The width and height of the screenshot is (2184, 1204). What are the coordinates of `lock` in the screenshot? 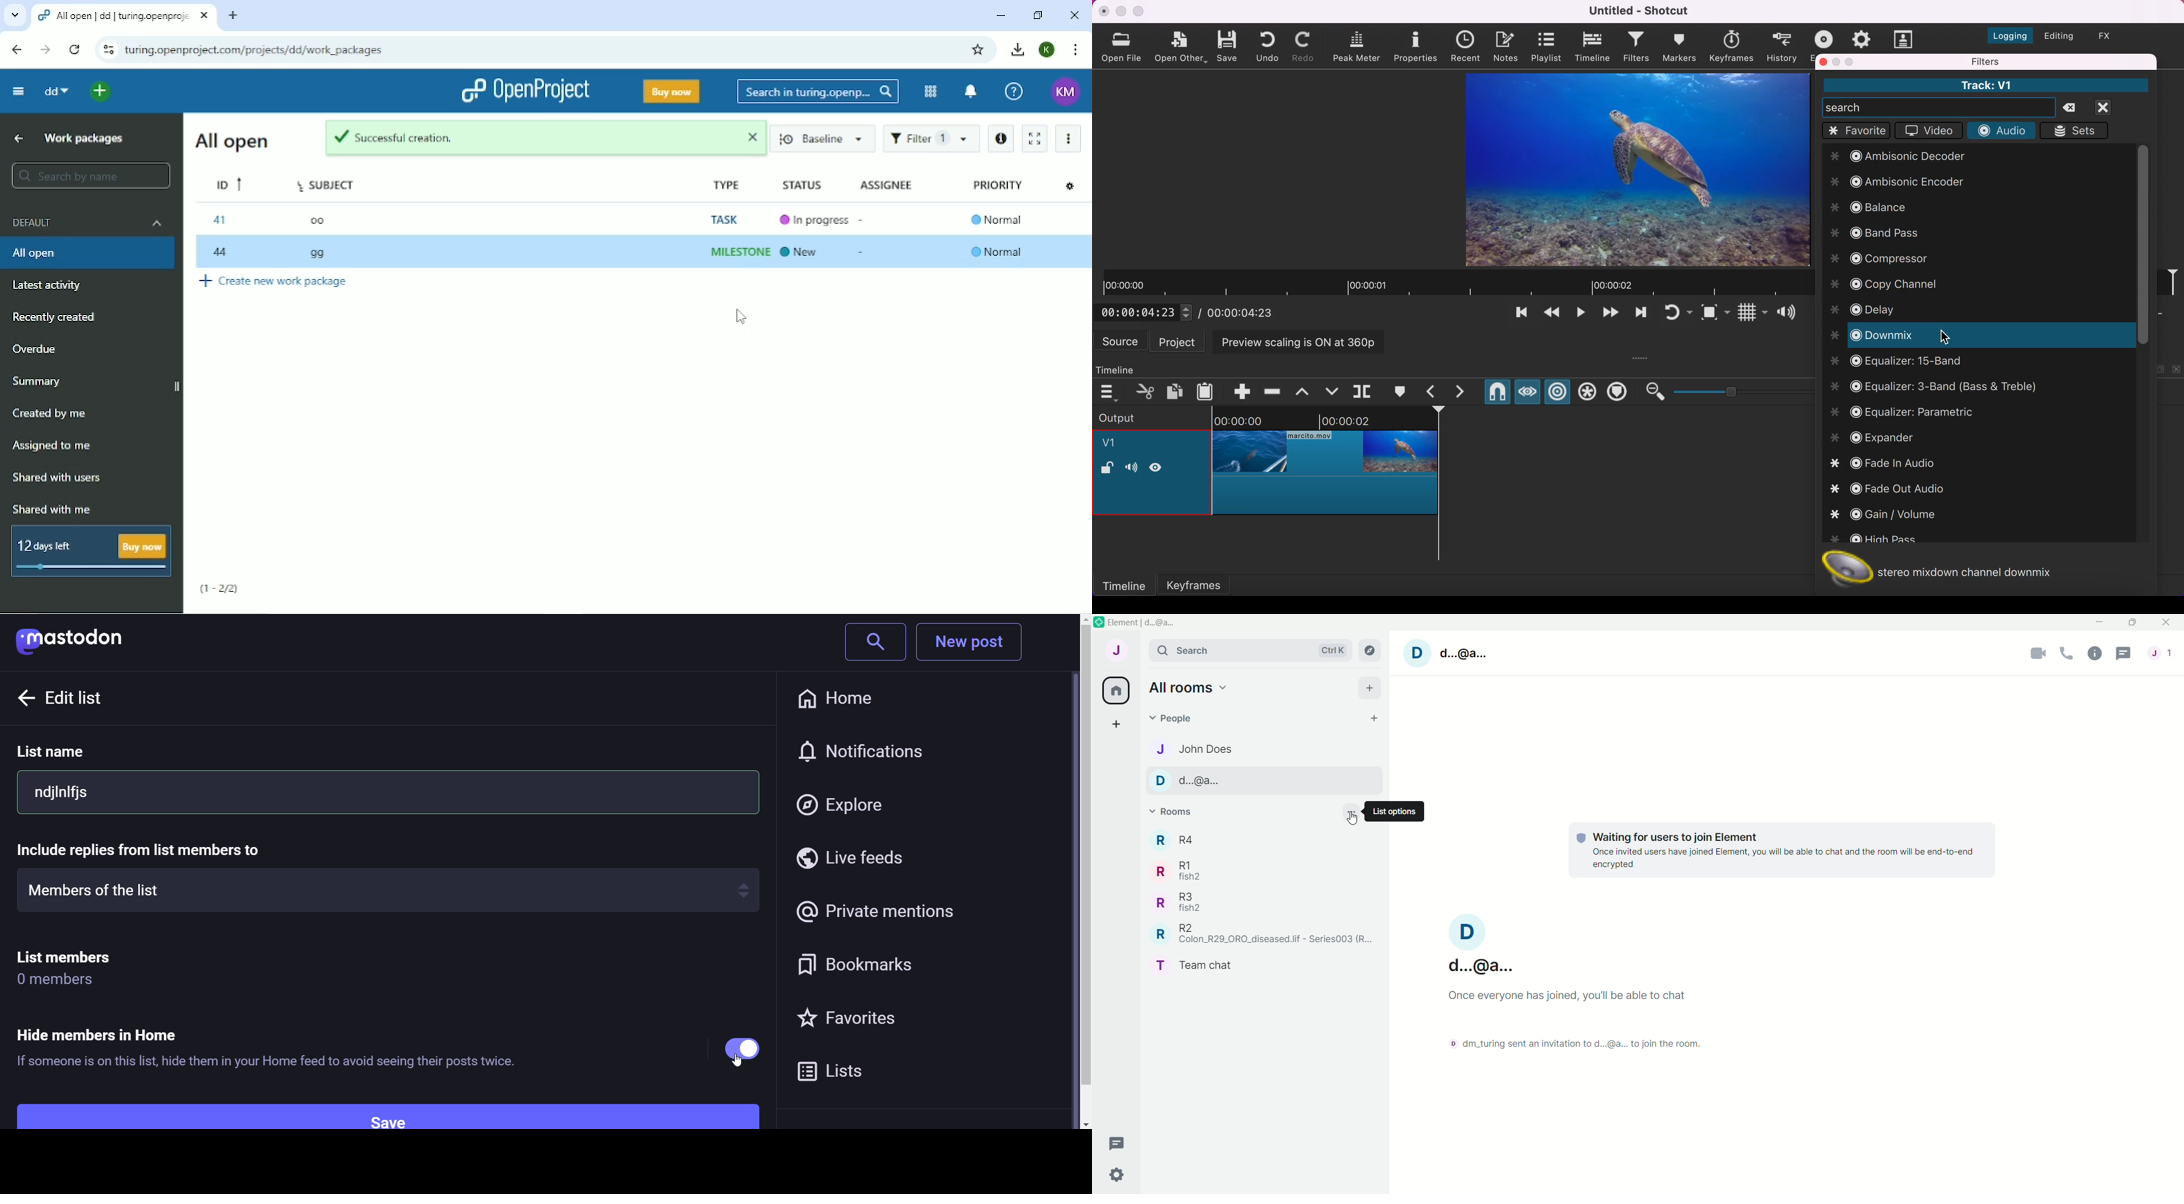 It's located at (1107, 470).